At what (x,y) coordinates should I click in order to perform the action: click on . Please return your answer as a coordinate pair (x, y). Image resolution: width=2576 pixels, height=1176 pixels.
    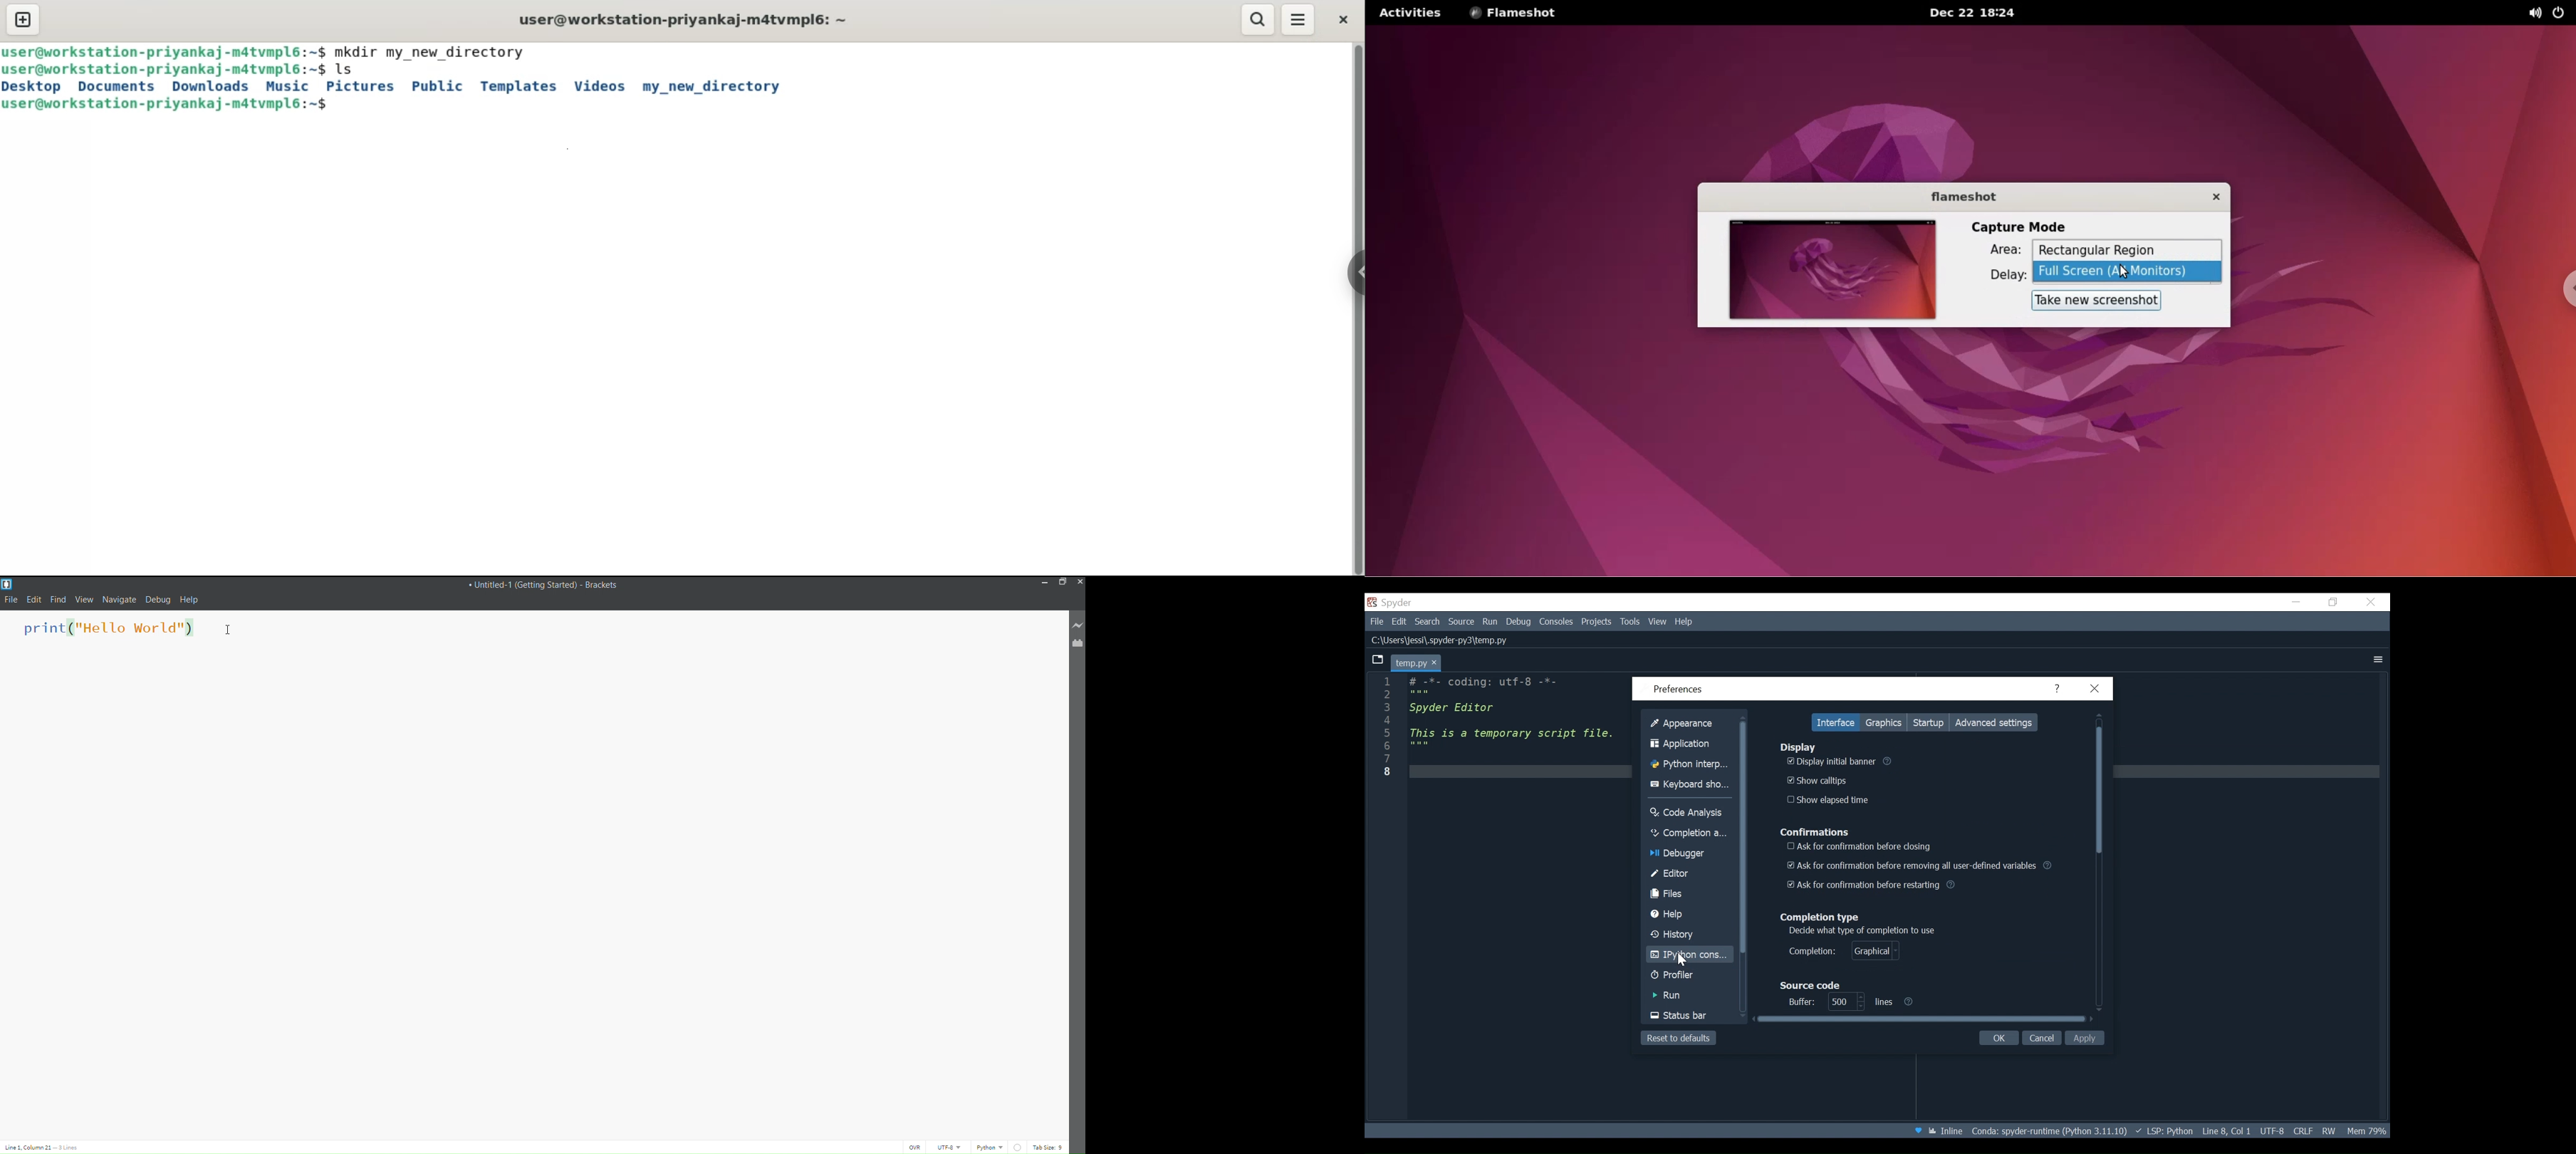
    Looking at the image, I should click on (2372, 603).